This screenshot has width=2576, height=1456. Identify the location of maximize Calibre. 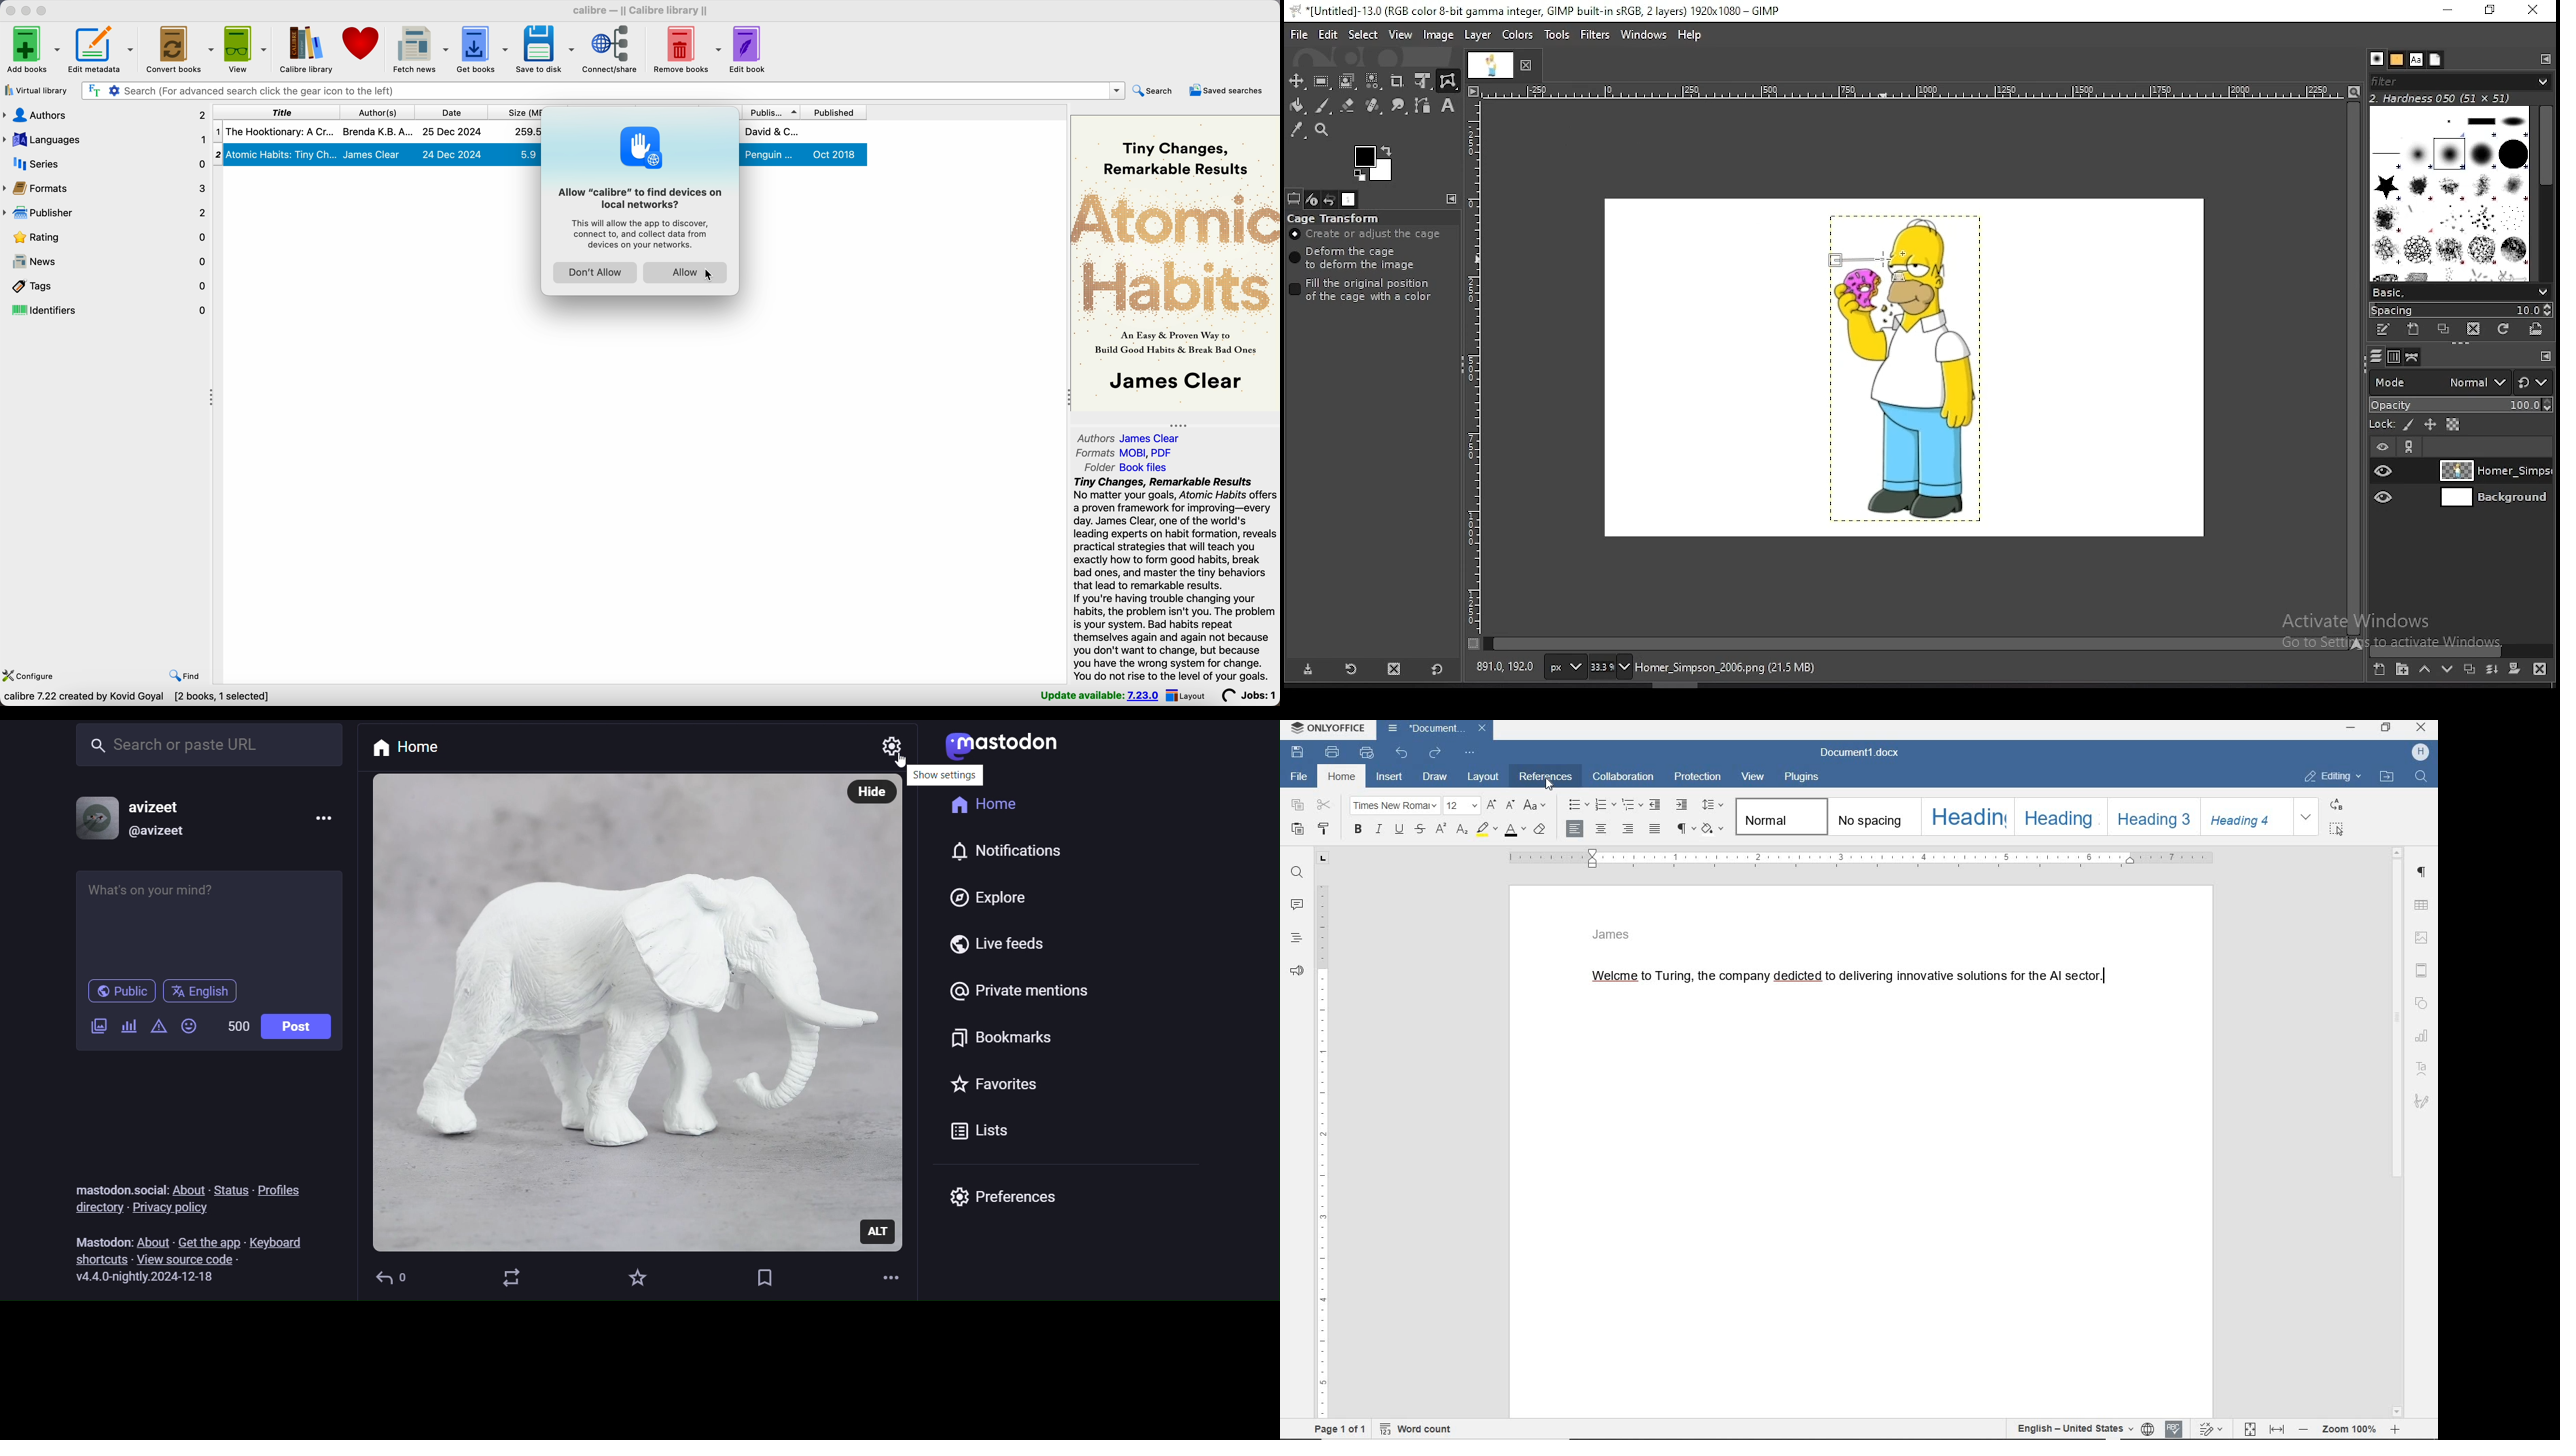
(44, 10).